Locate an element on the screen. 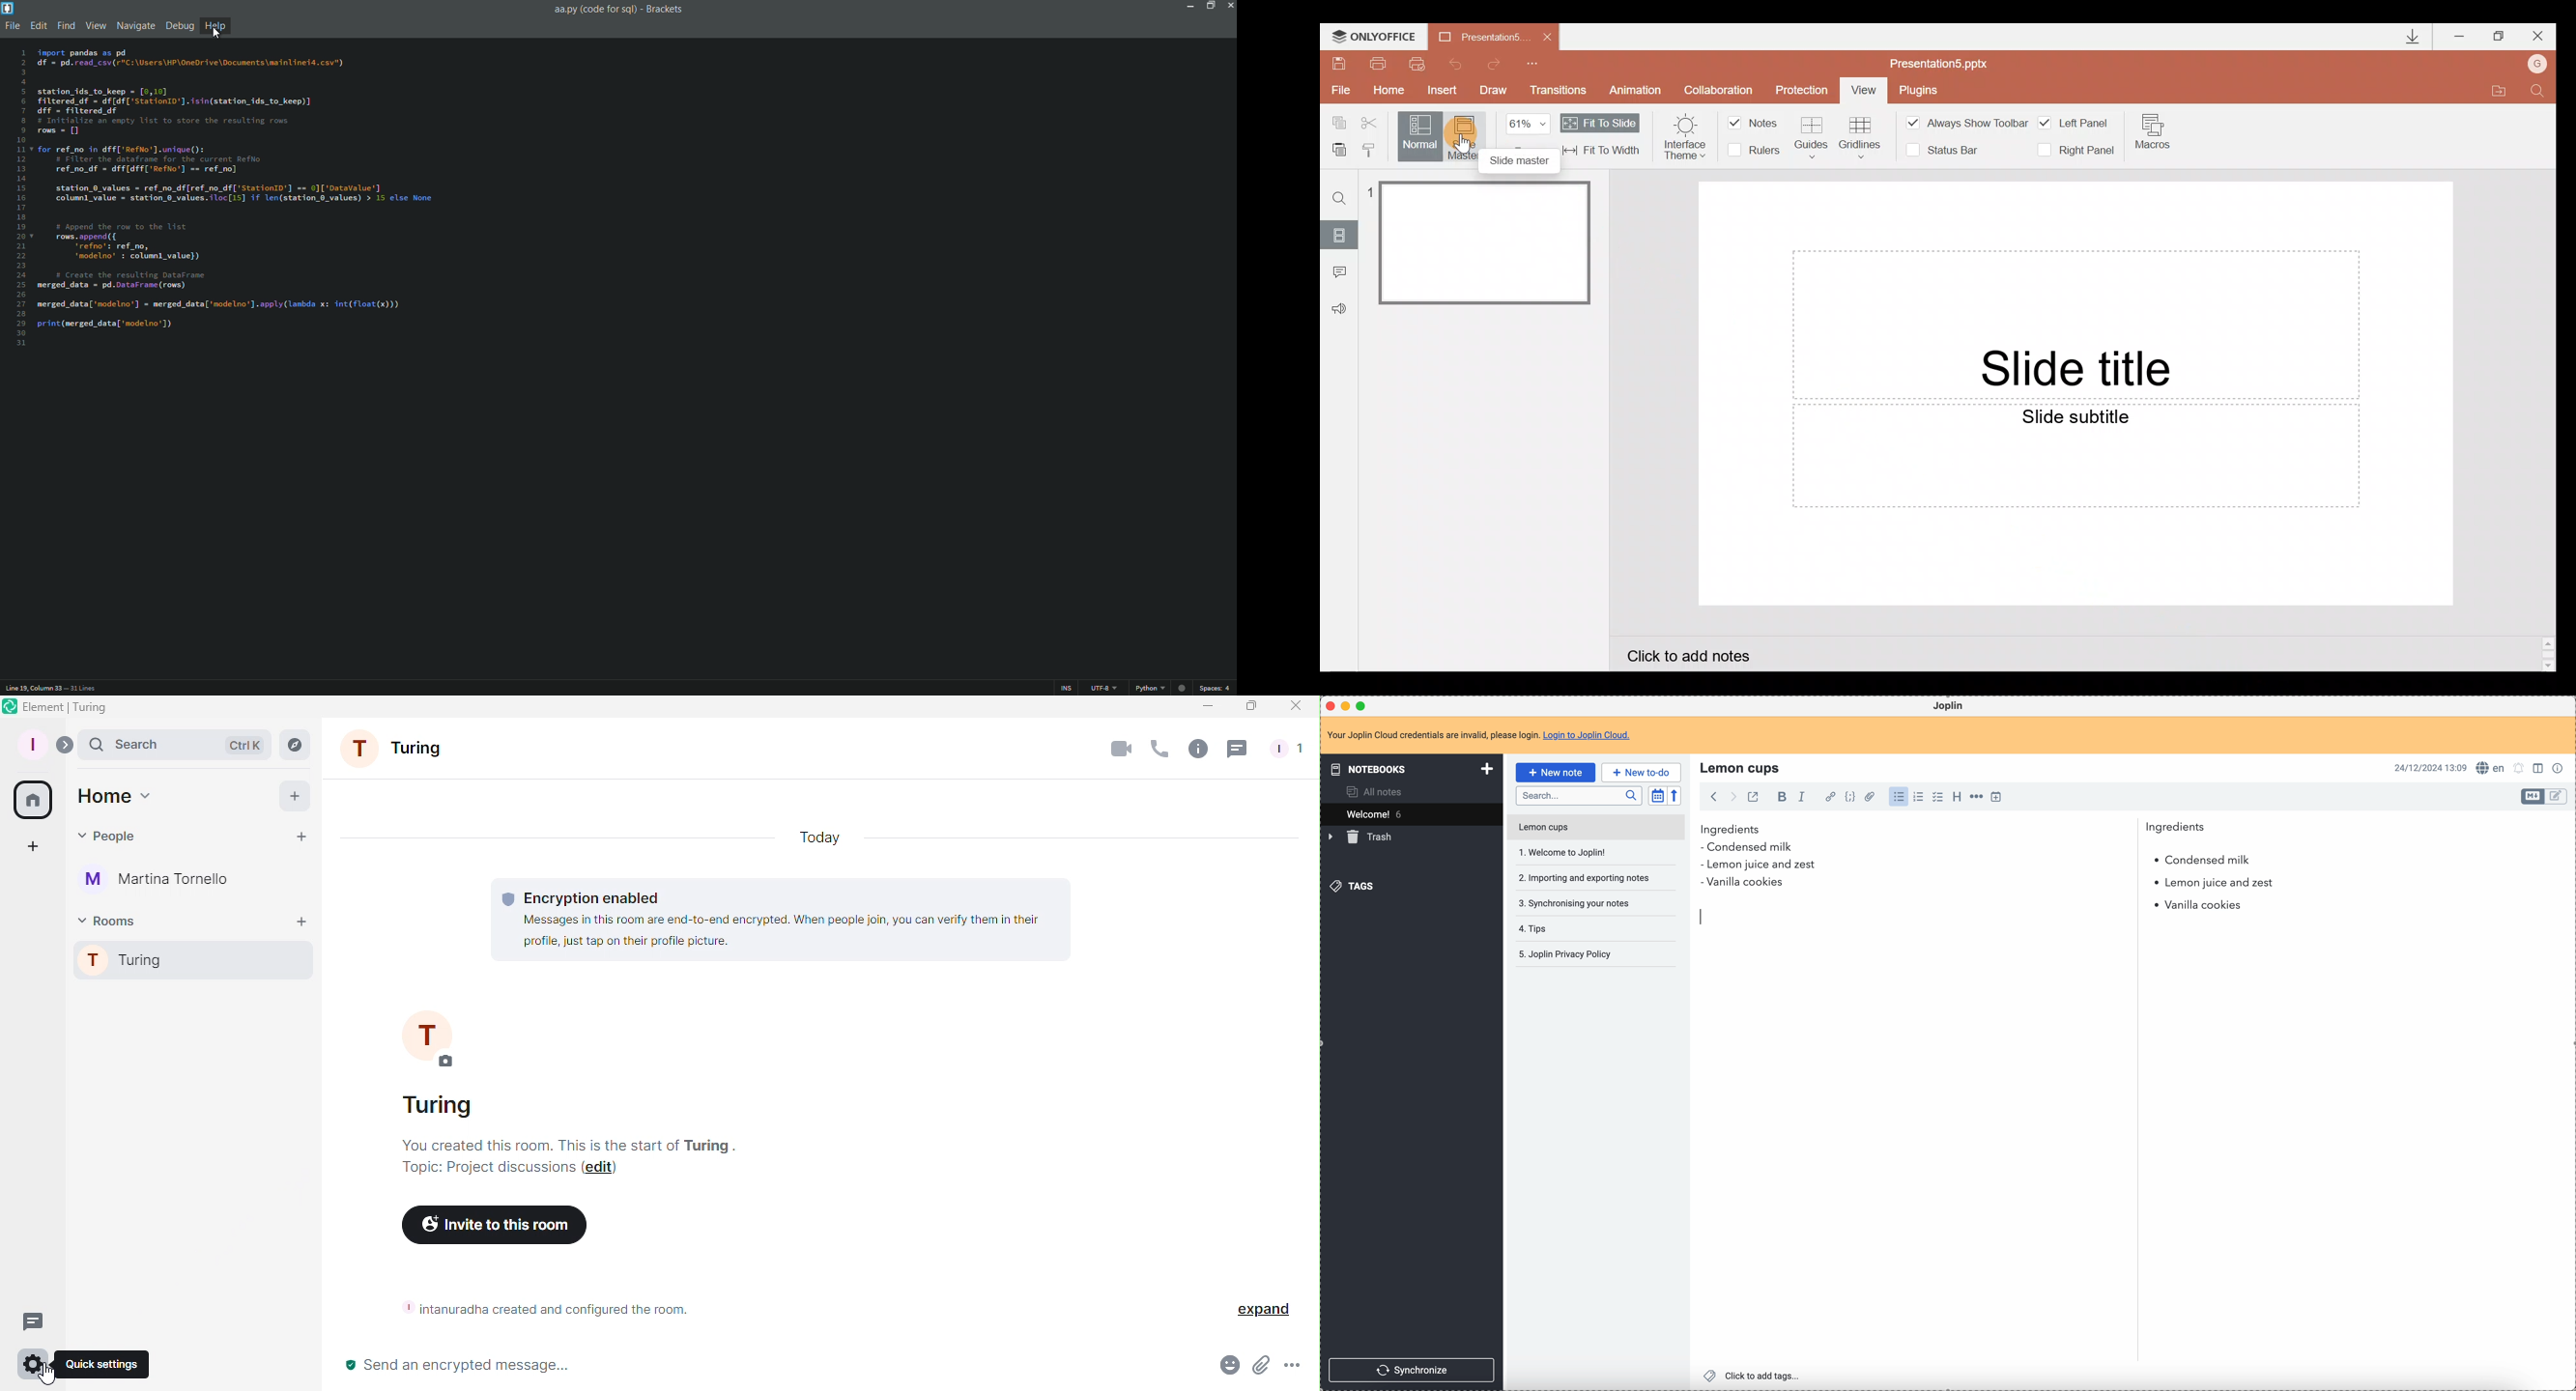 Image resolution: width=2576 pixels, height=1400 pixels. horizontal rule is located at coordinates (1975, 798).